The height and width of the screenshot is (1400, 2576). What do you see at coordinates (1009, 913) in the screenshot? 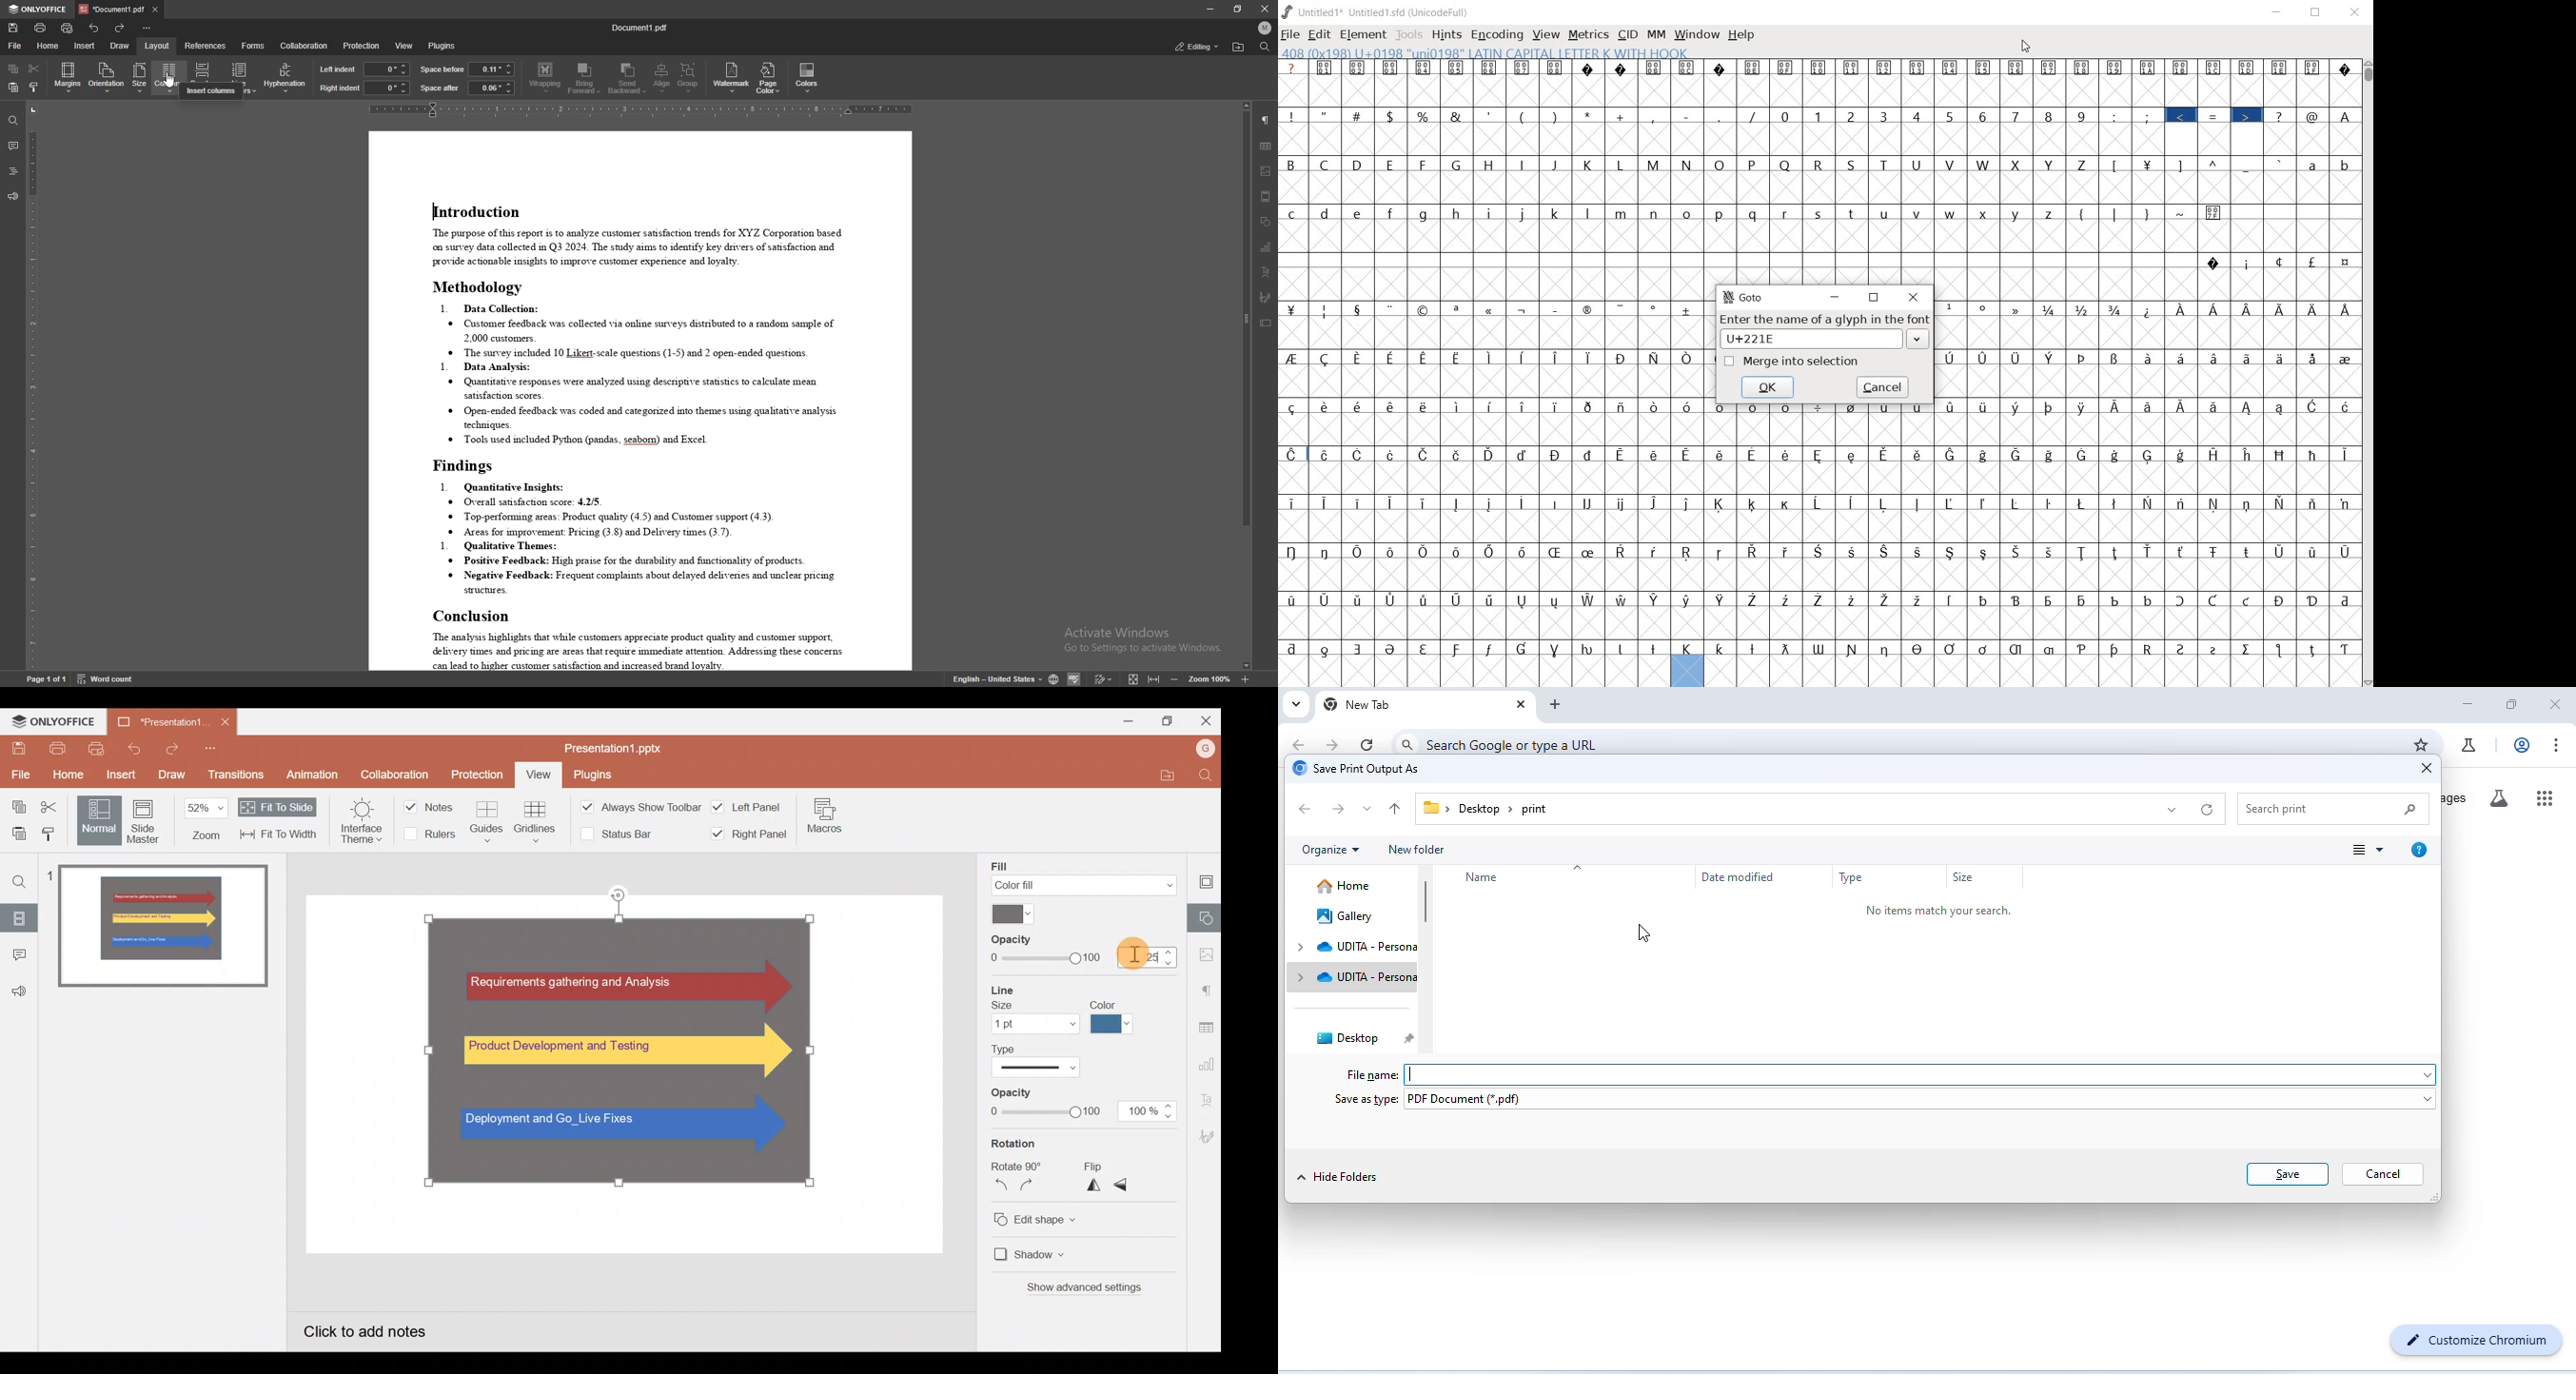
I see `Color palette` at bounding box center [1009, 913].